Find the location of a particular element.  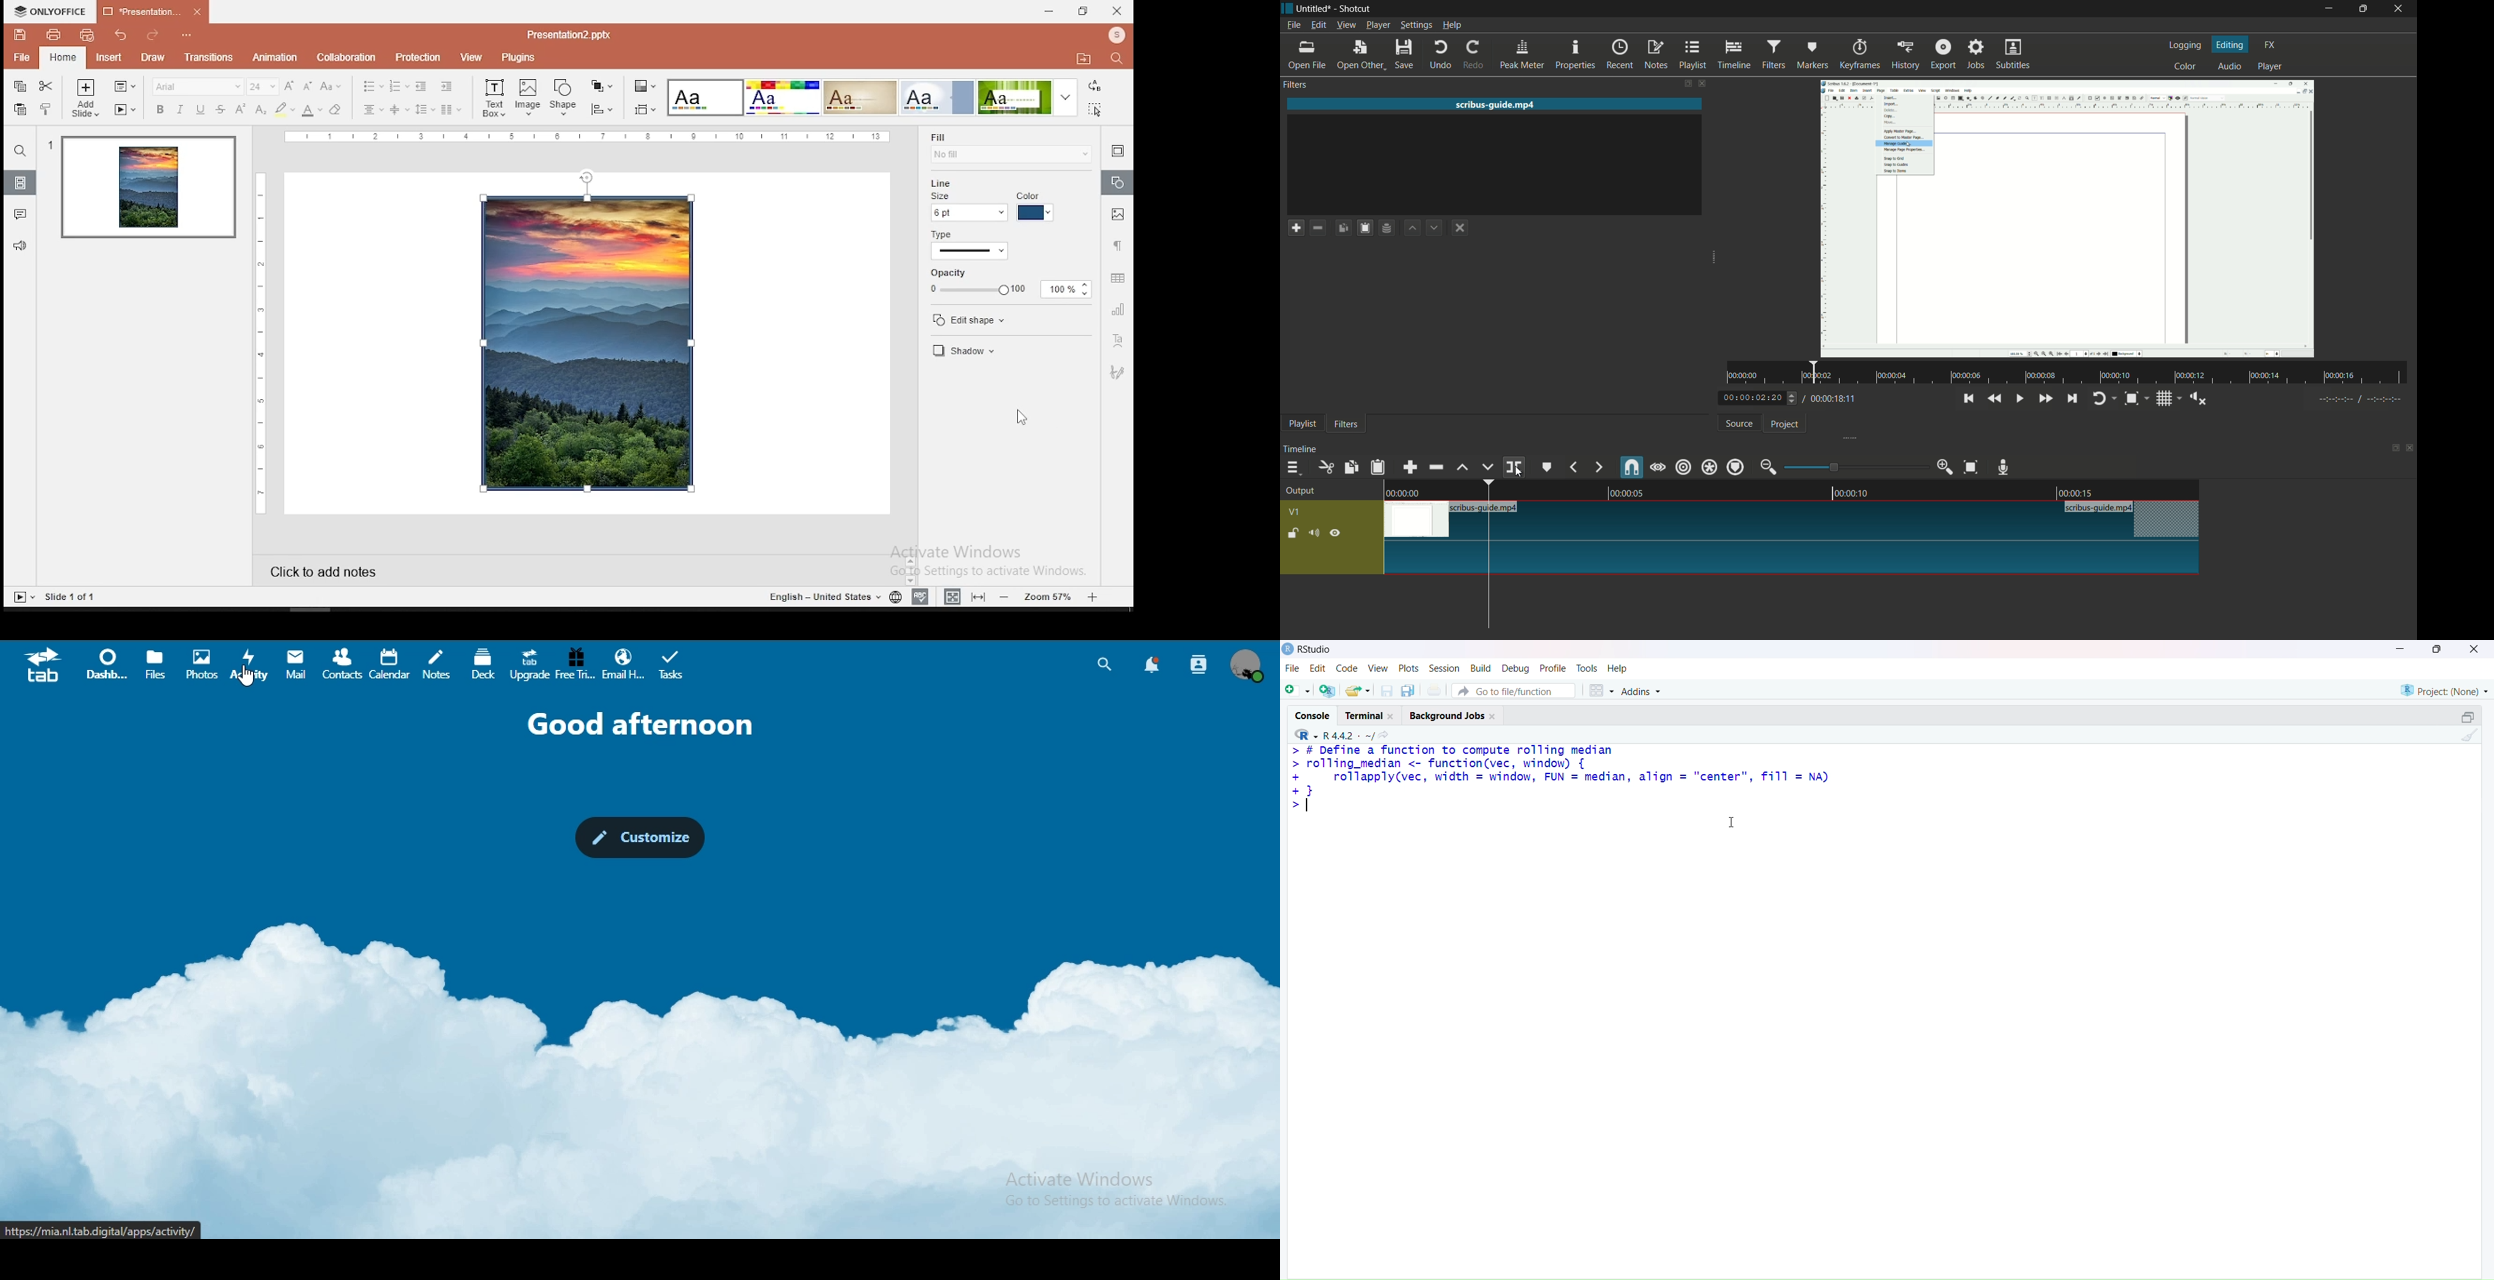

align objects is located at coordinates (602, 108).